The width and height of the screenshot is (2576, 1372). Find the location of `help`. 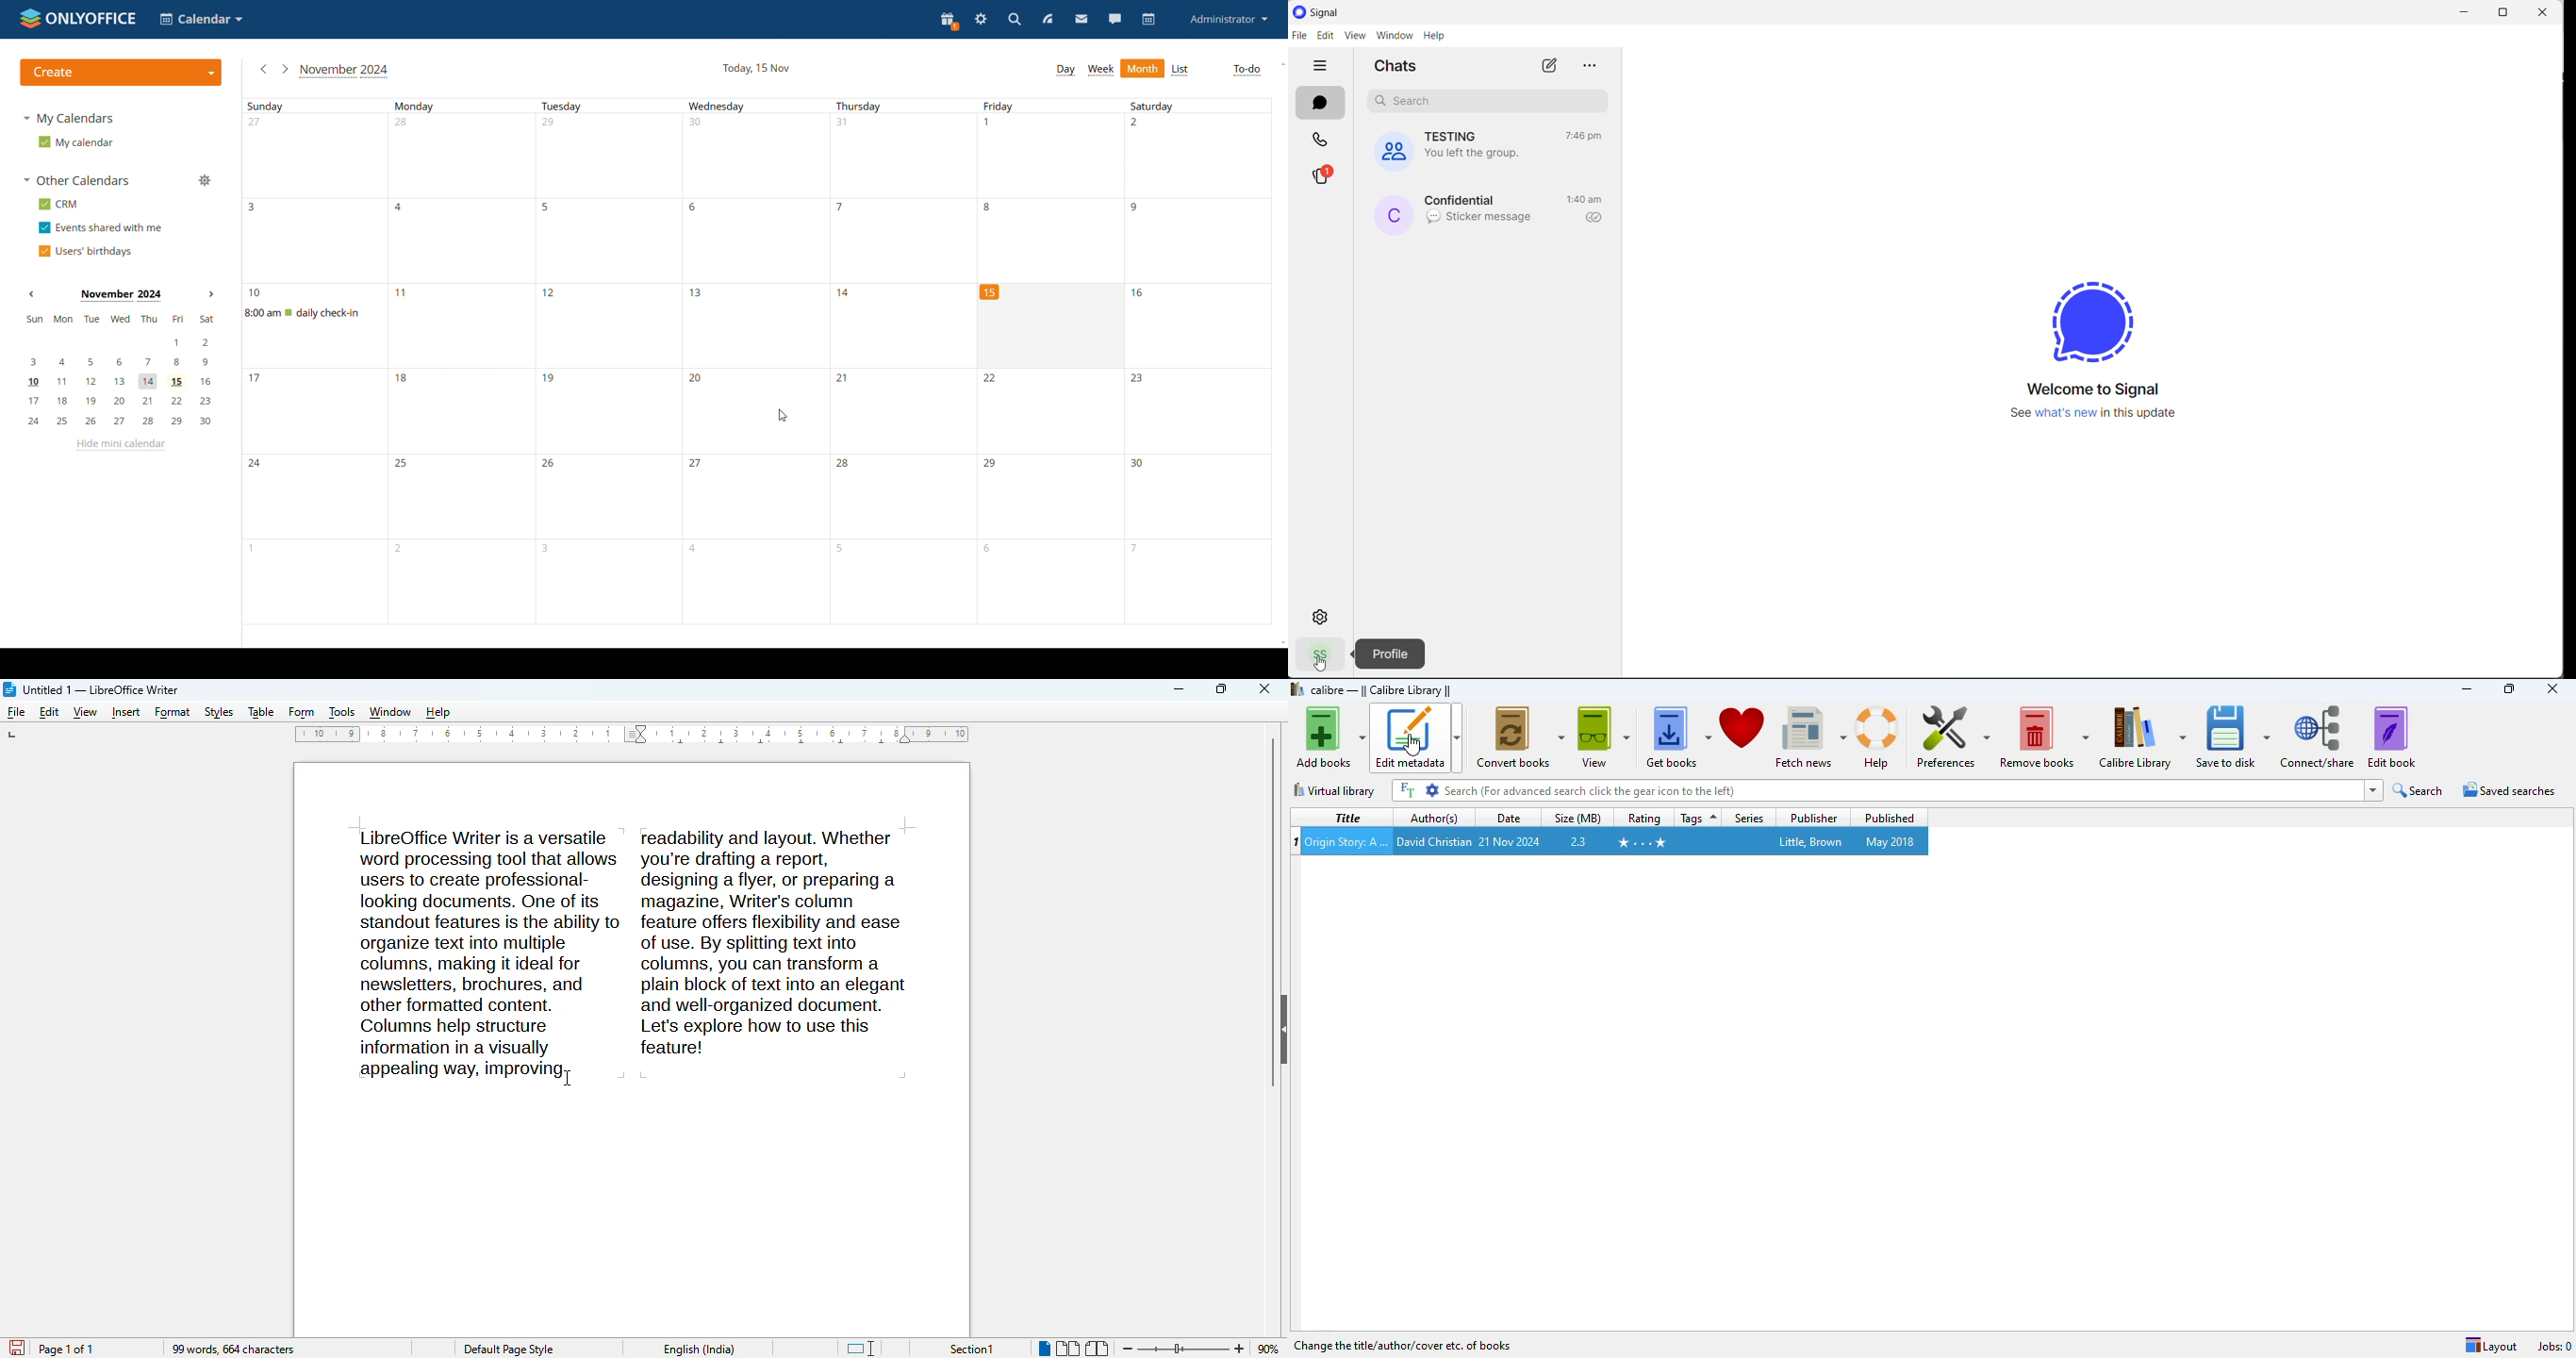

help is located at coordinates (438, 714).